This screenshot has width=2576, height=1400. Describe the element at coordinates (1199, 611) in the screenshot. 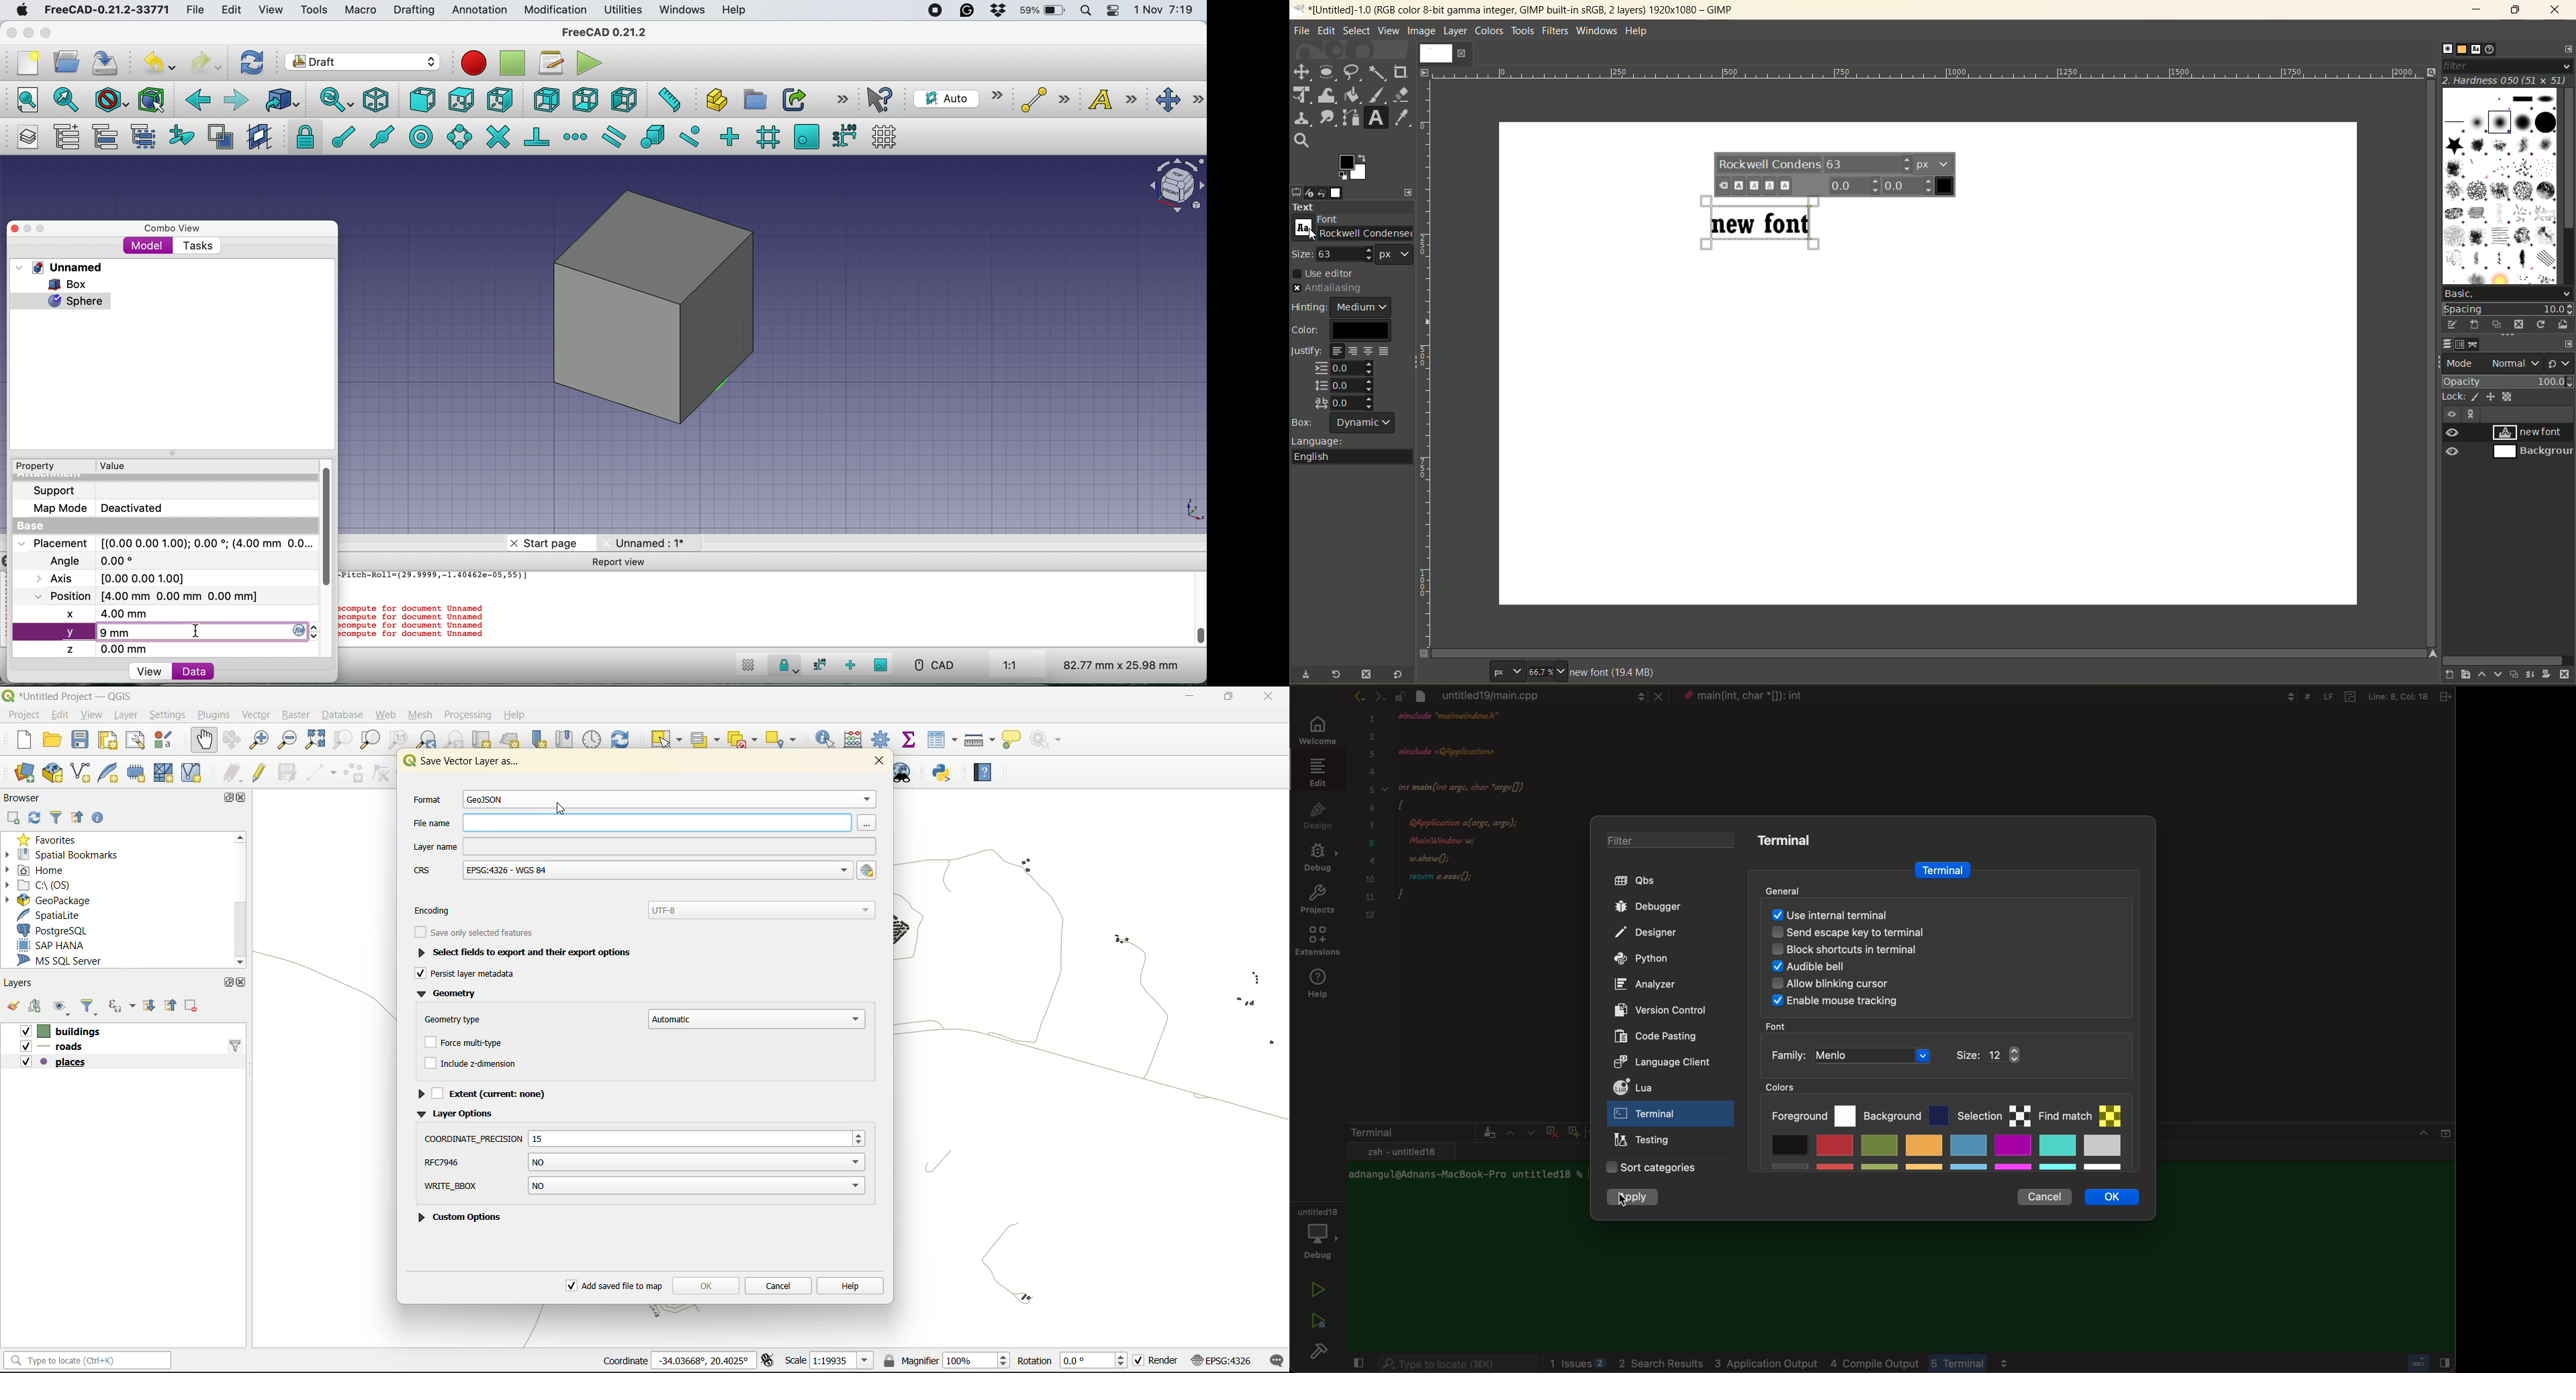

I see `scroll bar` at that location.